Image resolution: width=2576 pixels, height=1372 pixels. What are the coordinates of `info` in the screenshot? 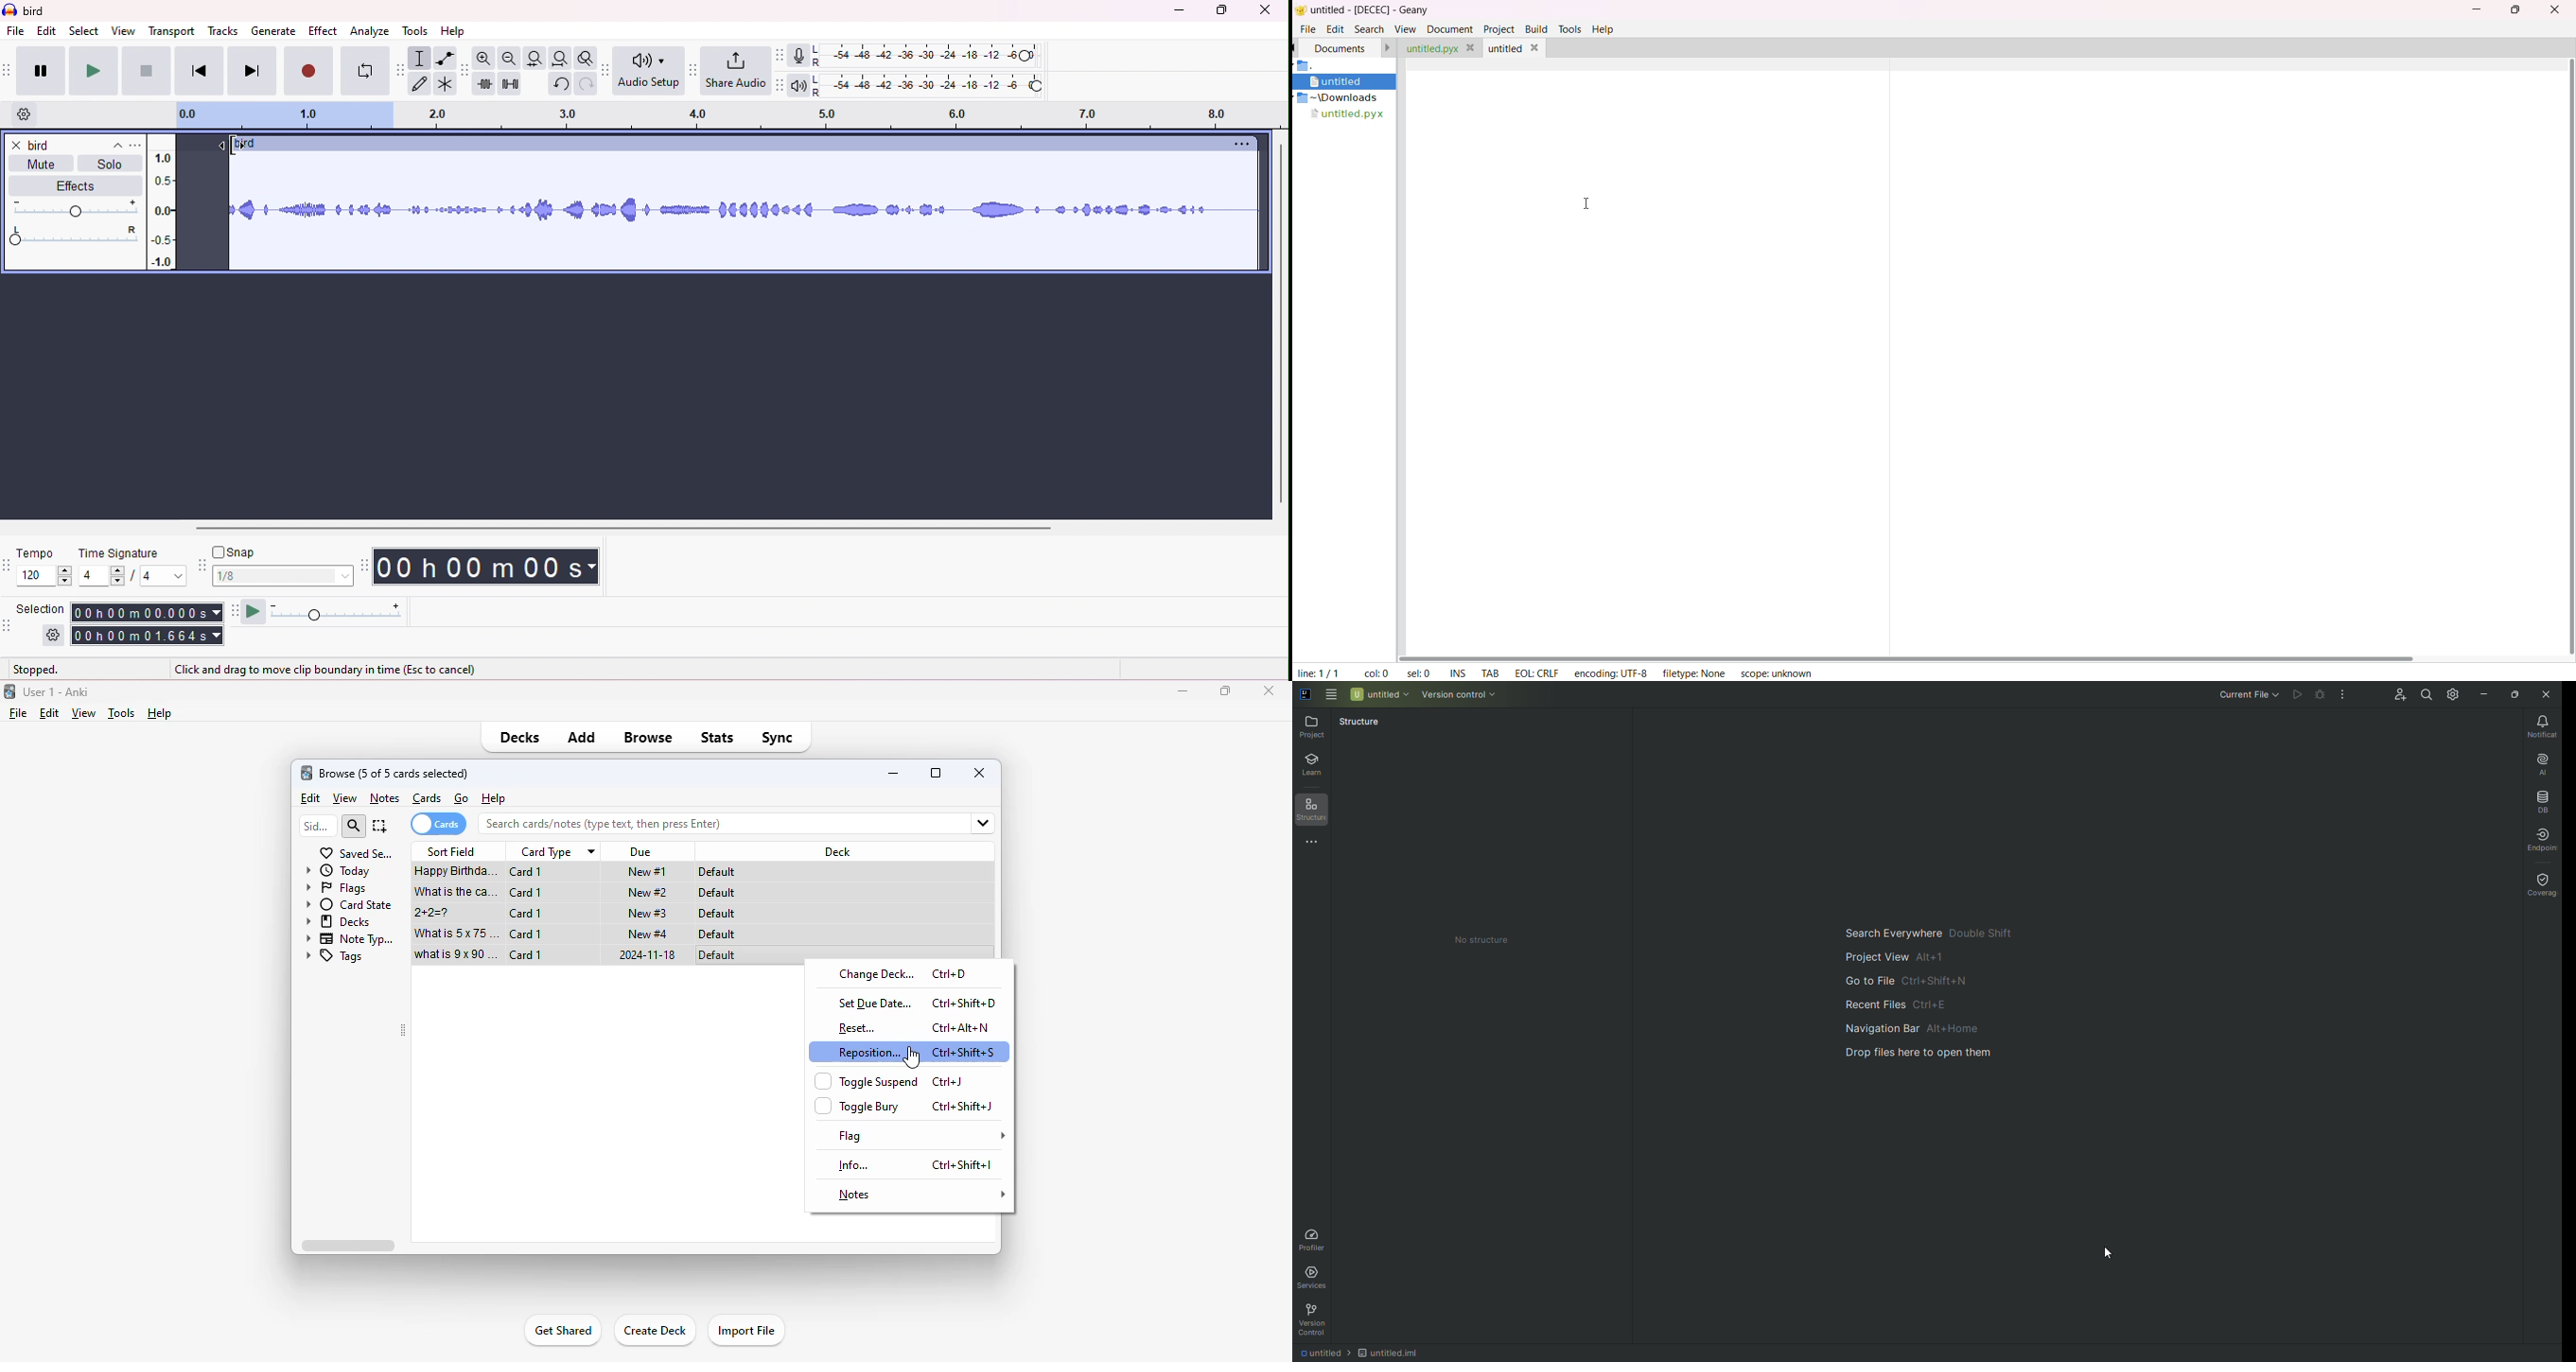 It's located at (852, 1165).